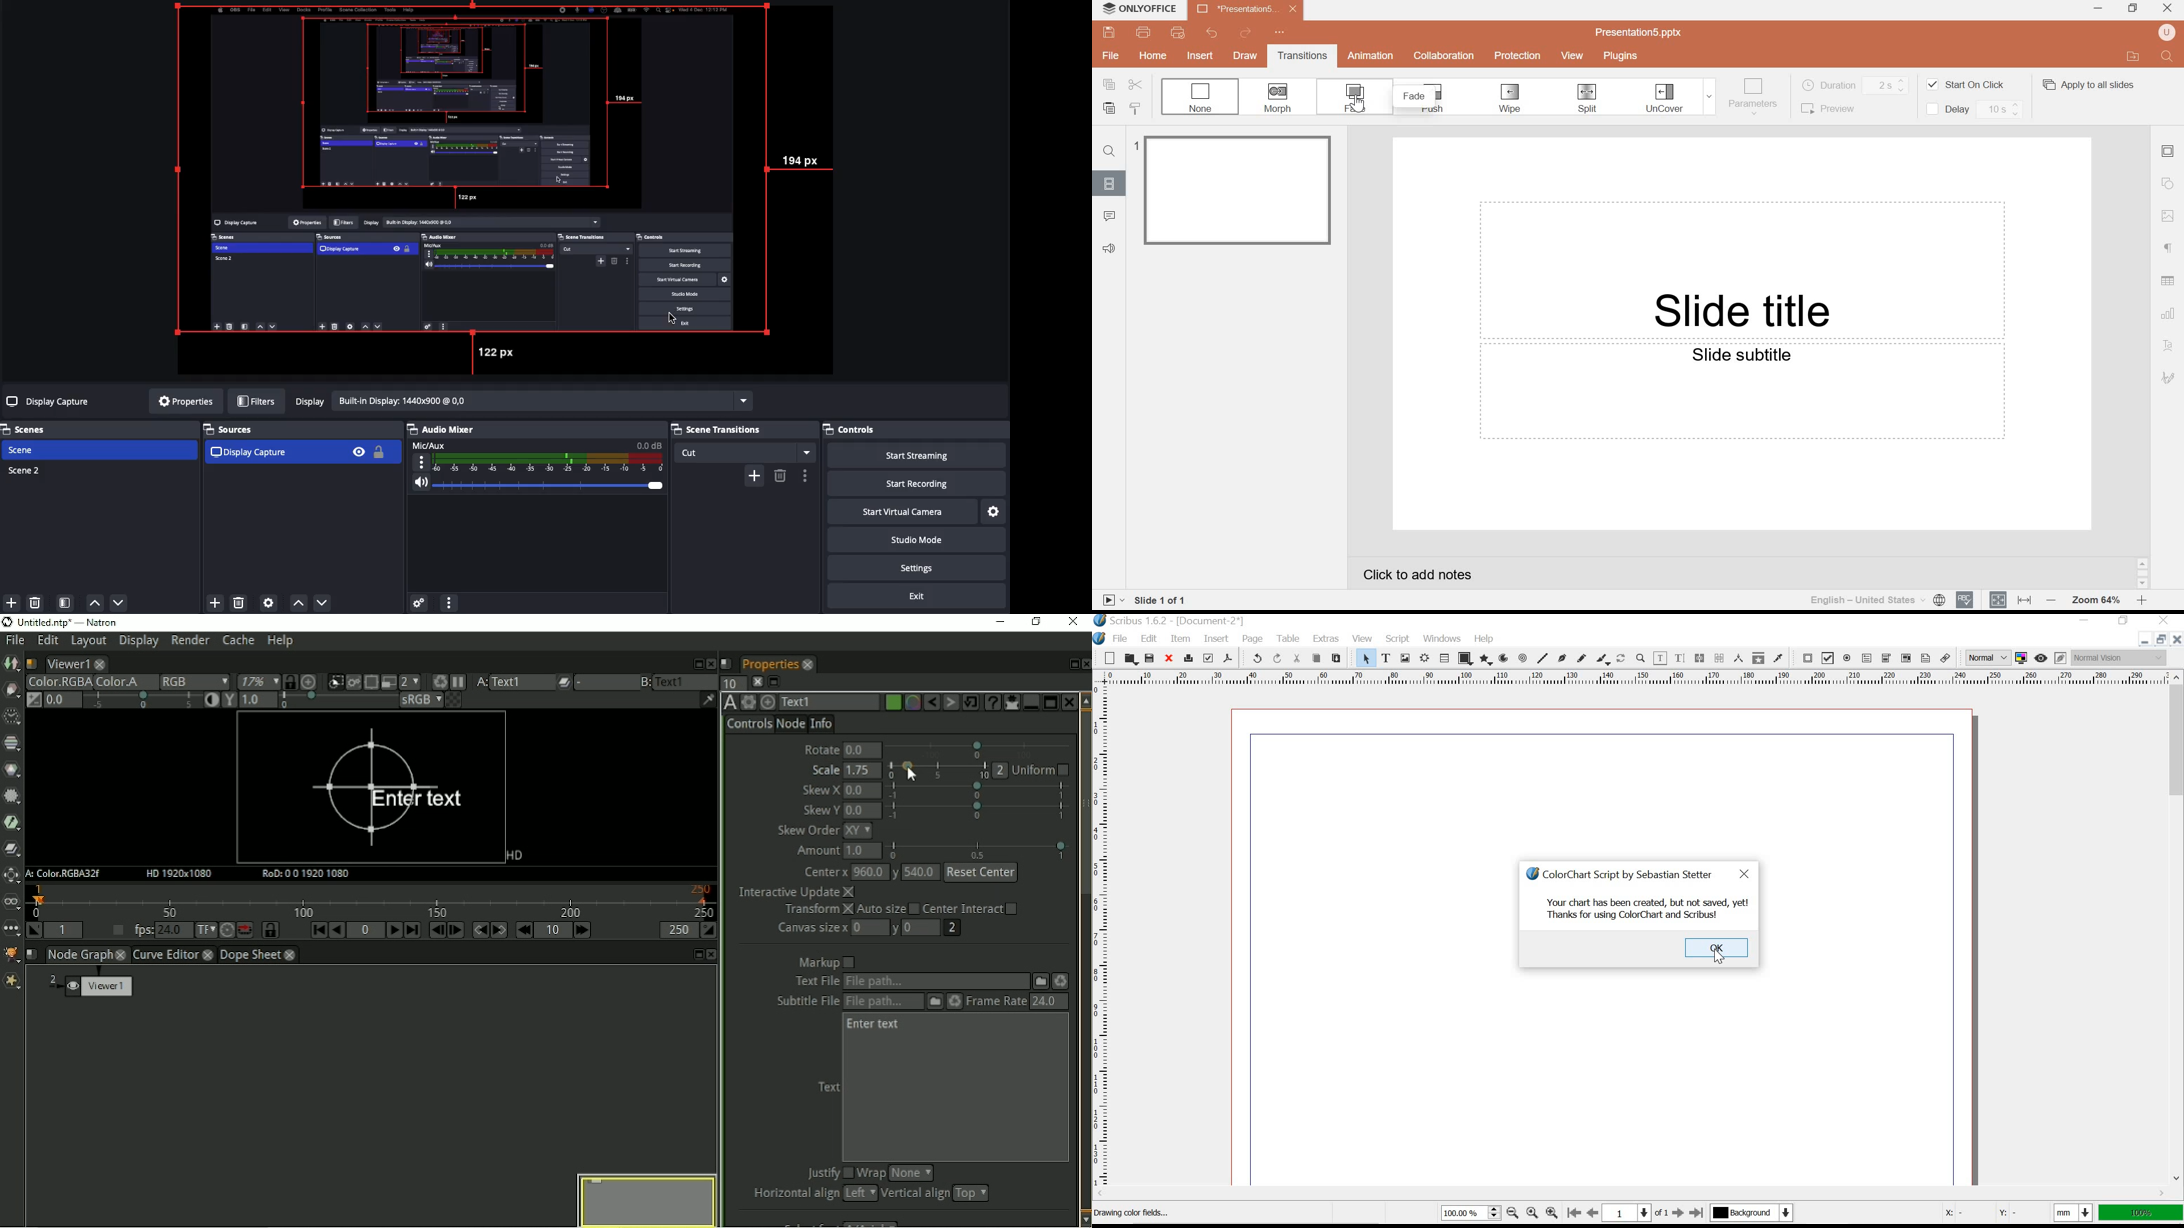  Describe the element at coordinates (1327, 639) in the screenshot. I see `extras` at that location.